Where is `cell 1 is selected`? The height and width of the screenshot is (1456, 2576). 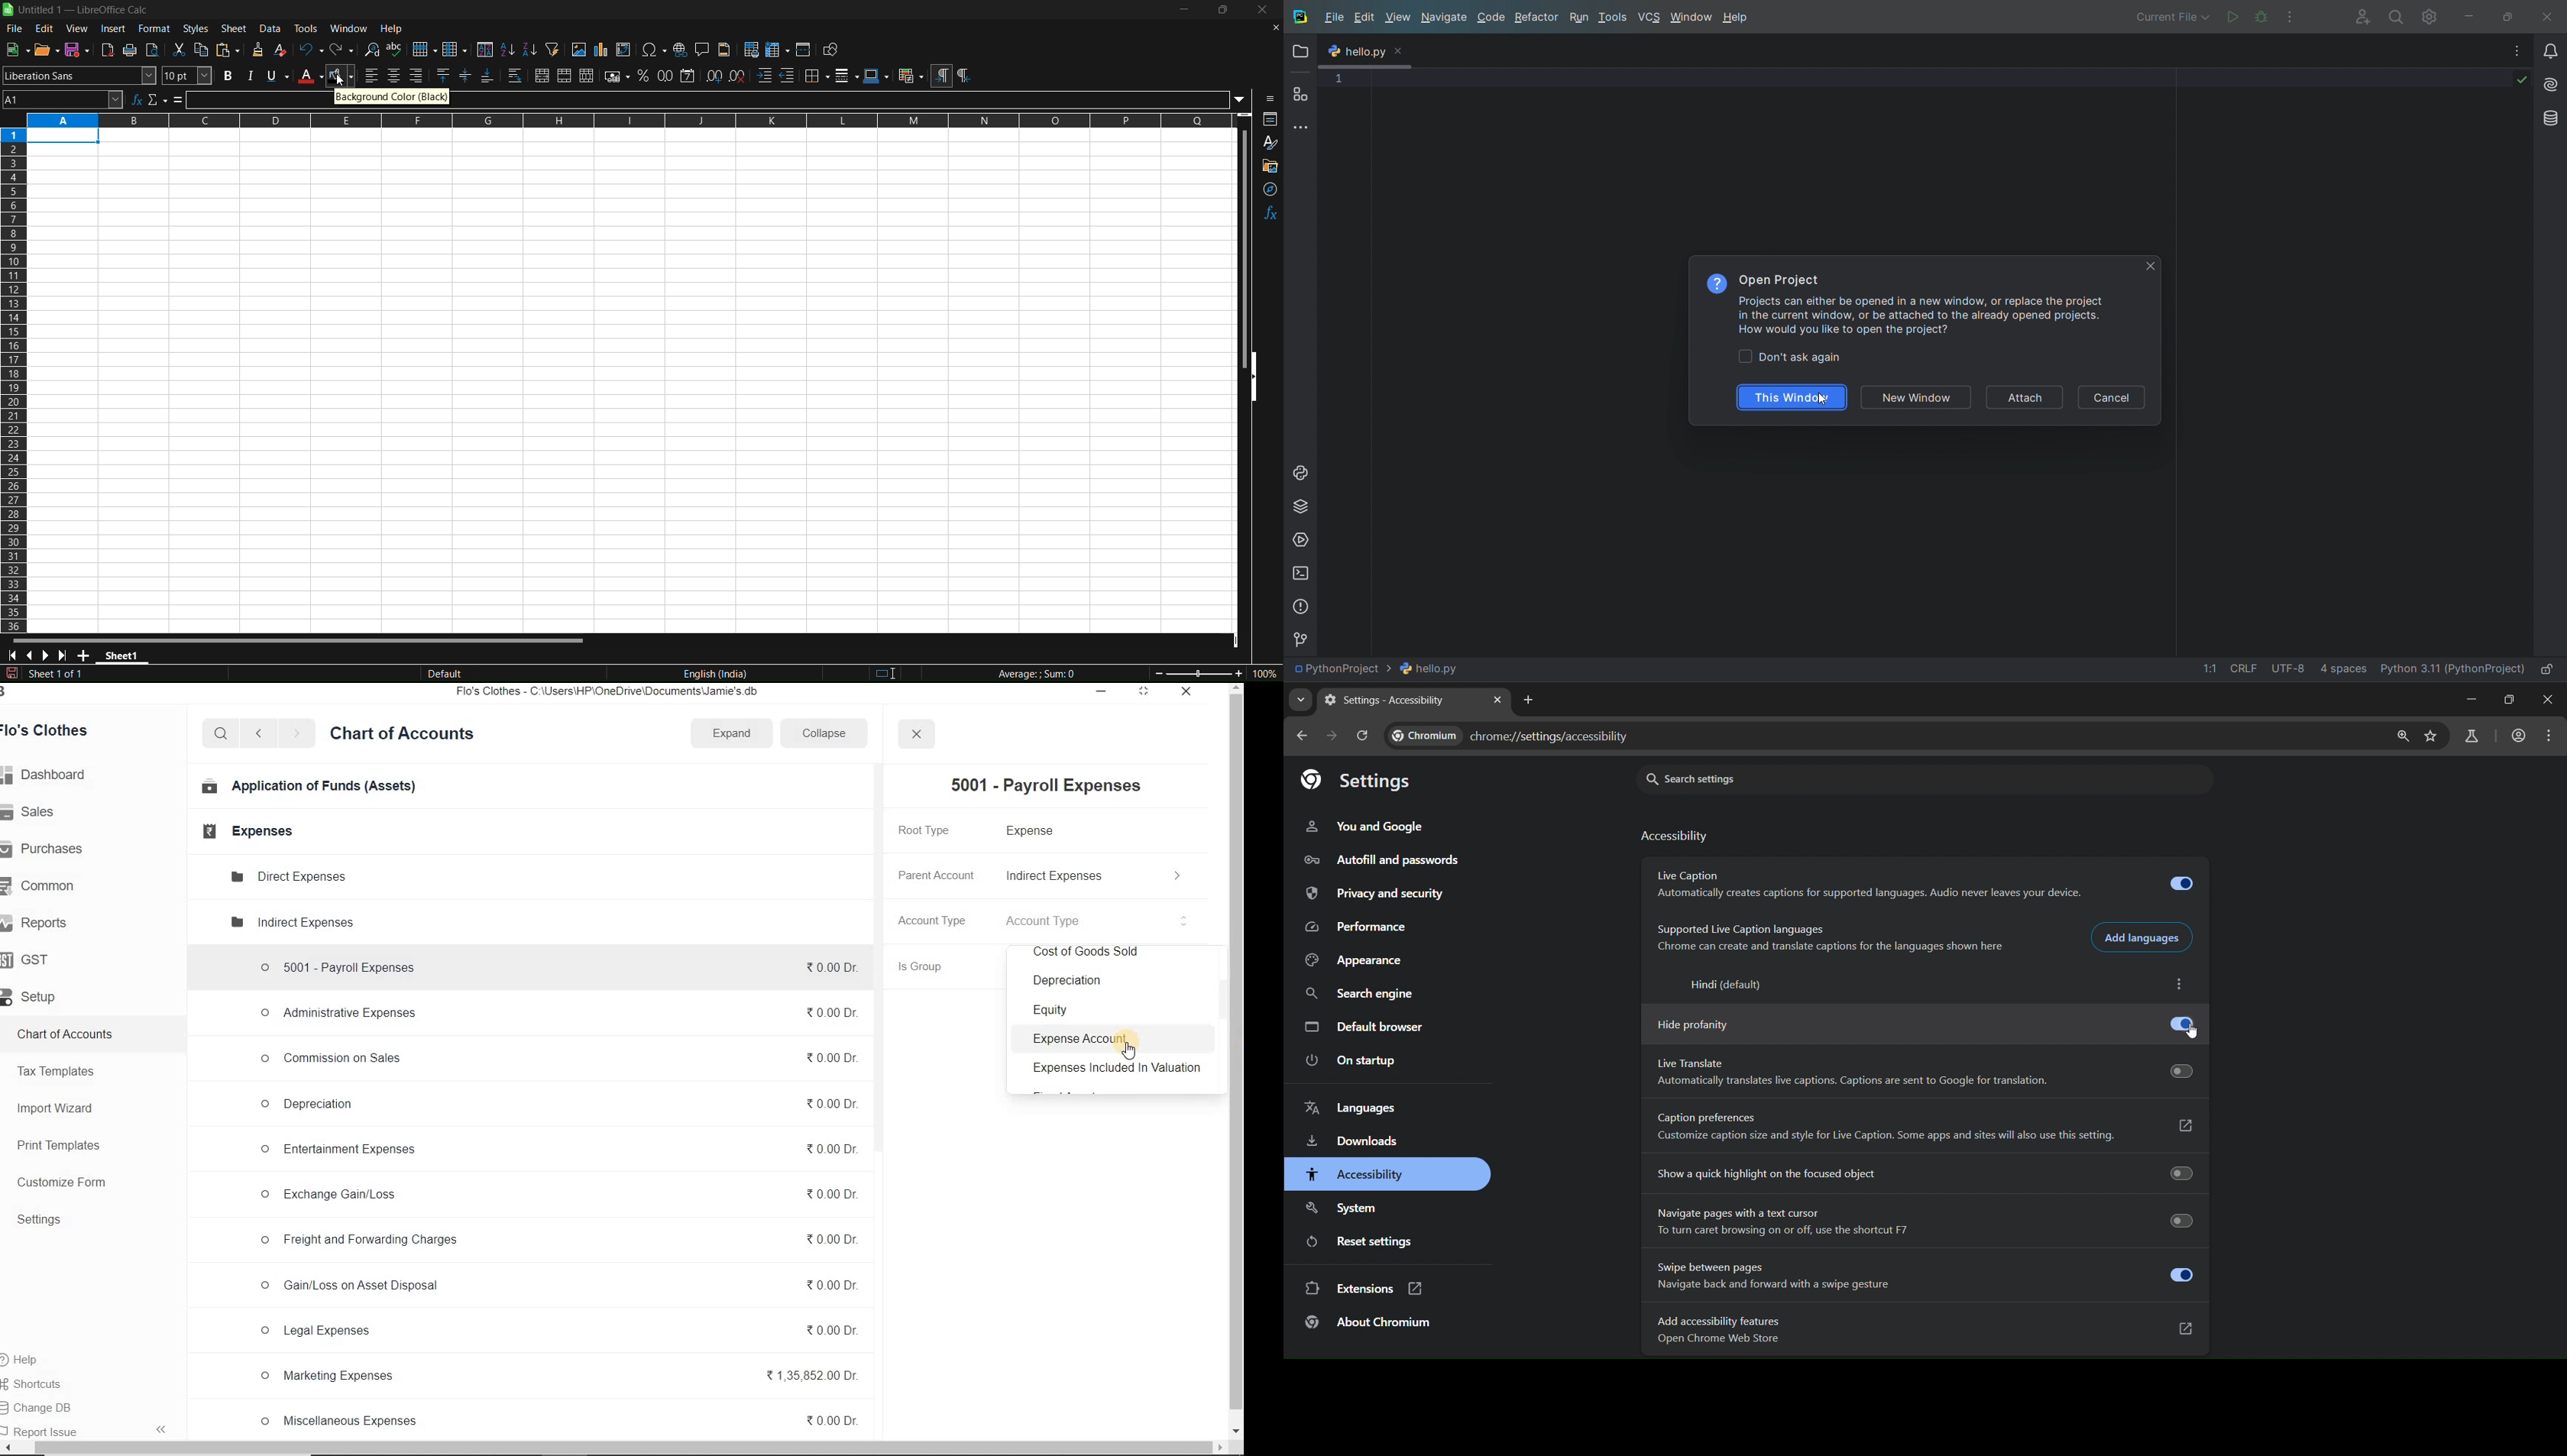
cell 1 is selected is located at coordinates (62, 135).